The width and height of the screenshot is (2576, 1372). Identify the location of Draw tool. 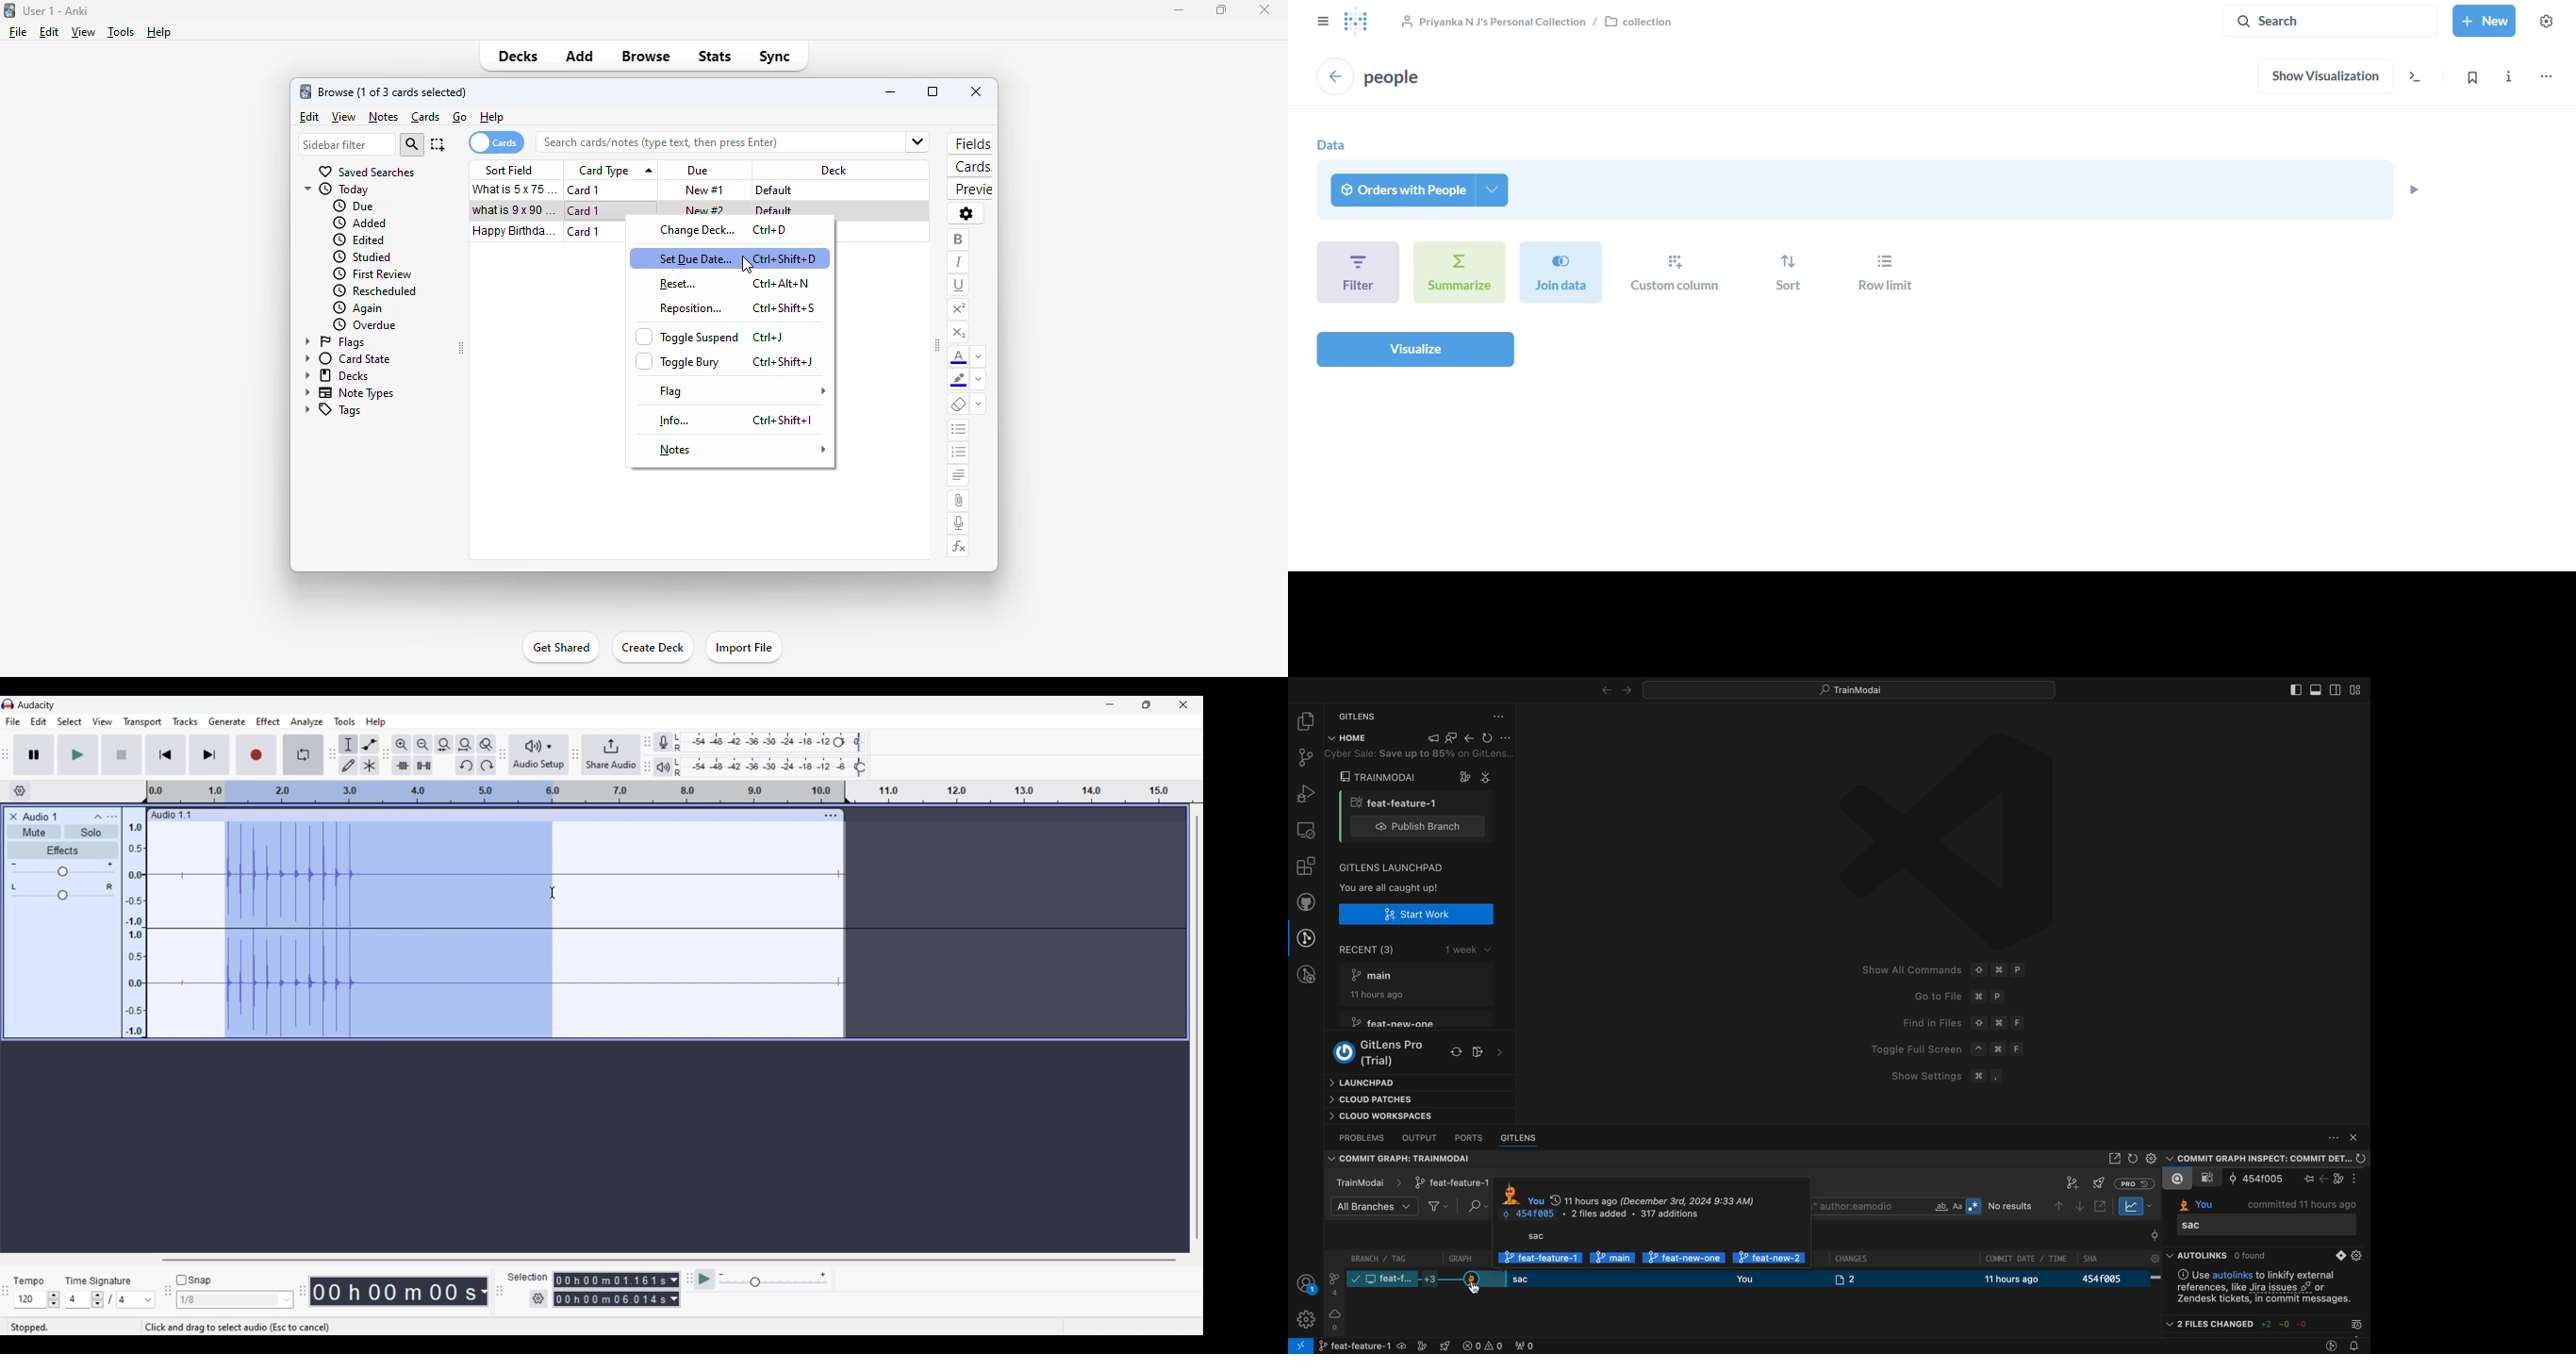
(348, 765).